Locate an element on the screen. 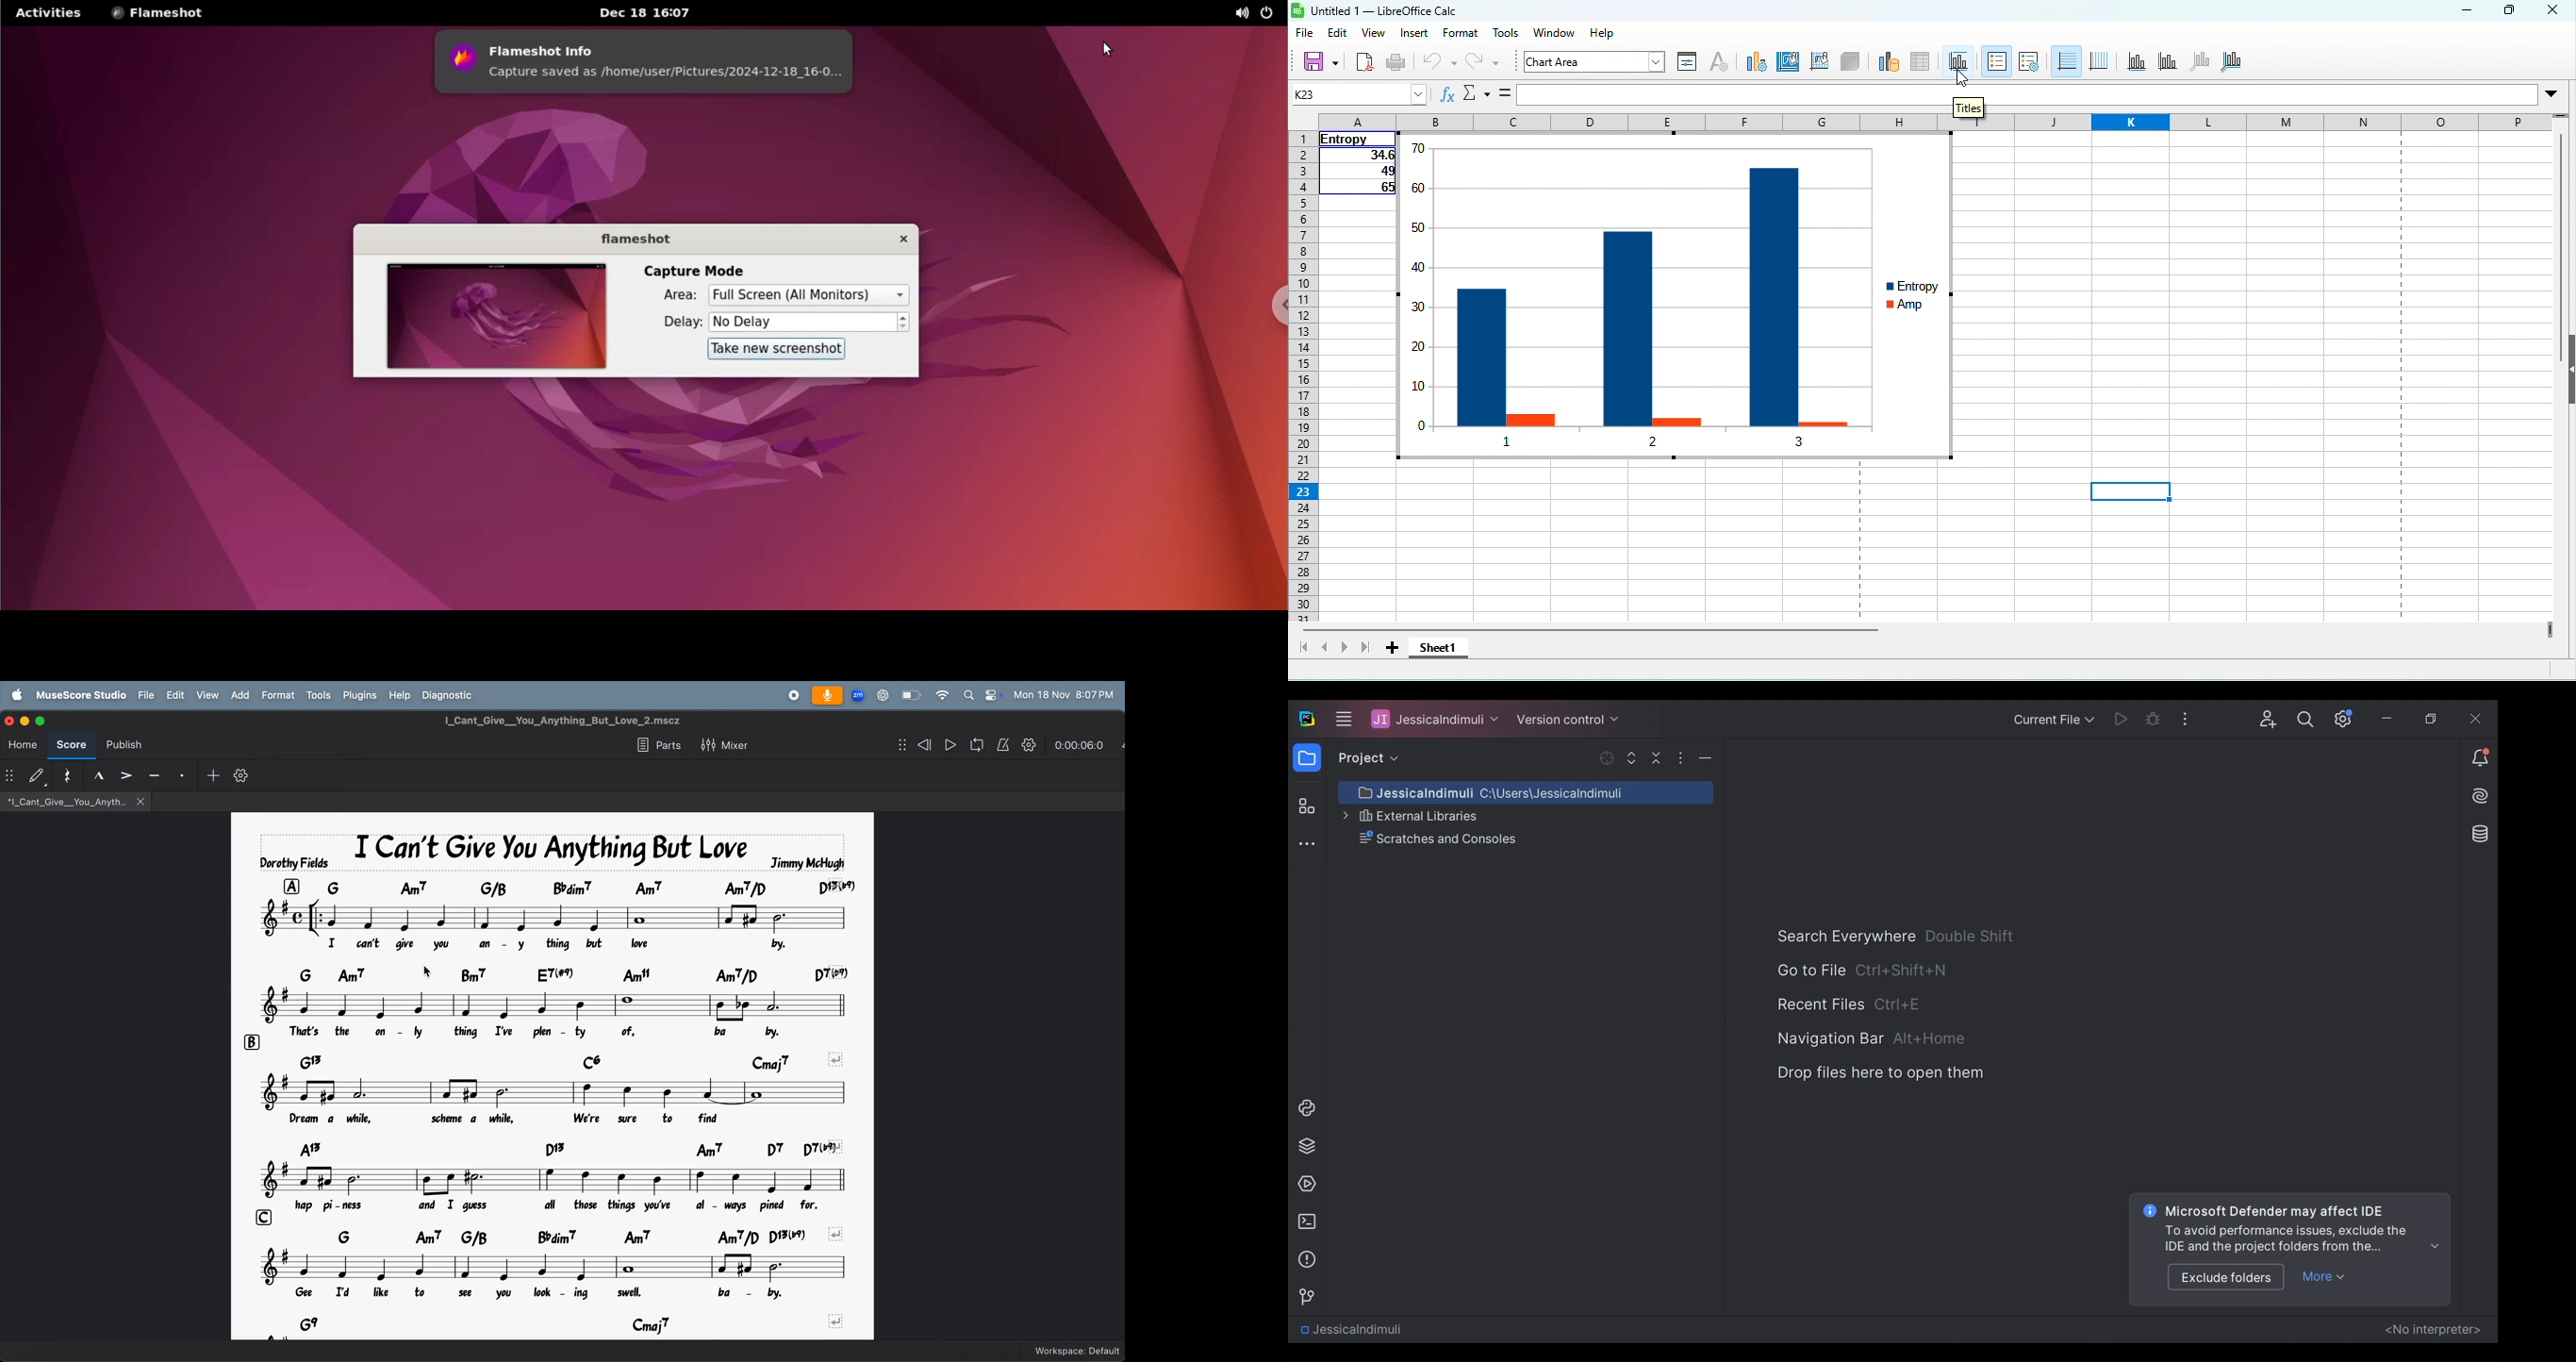 This screenshot has width=2576, height=1372. format selection is located at coordinates (1689, 63).